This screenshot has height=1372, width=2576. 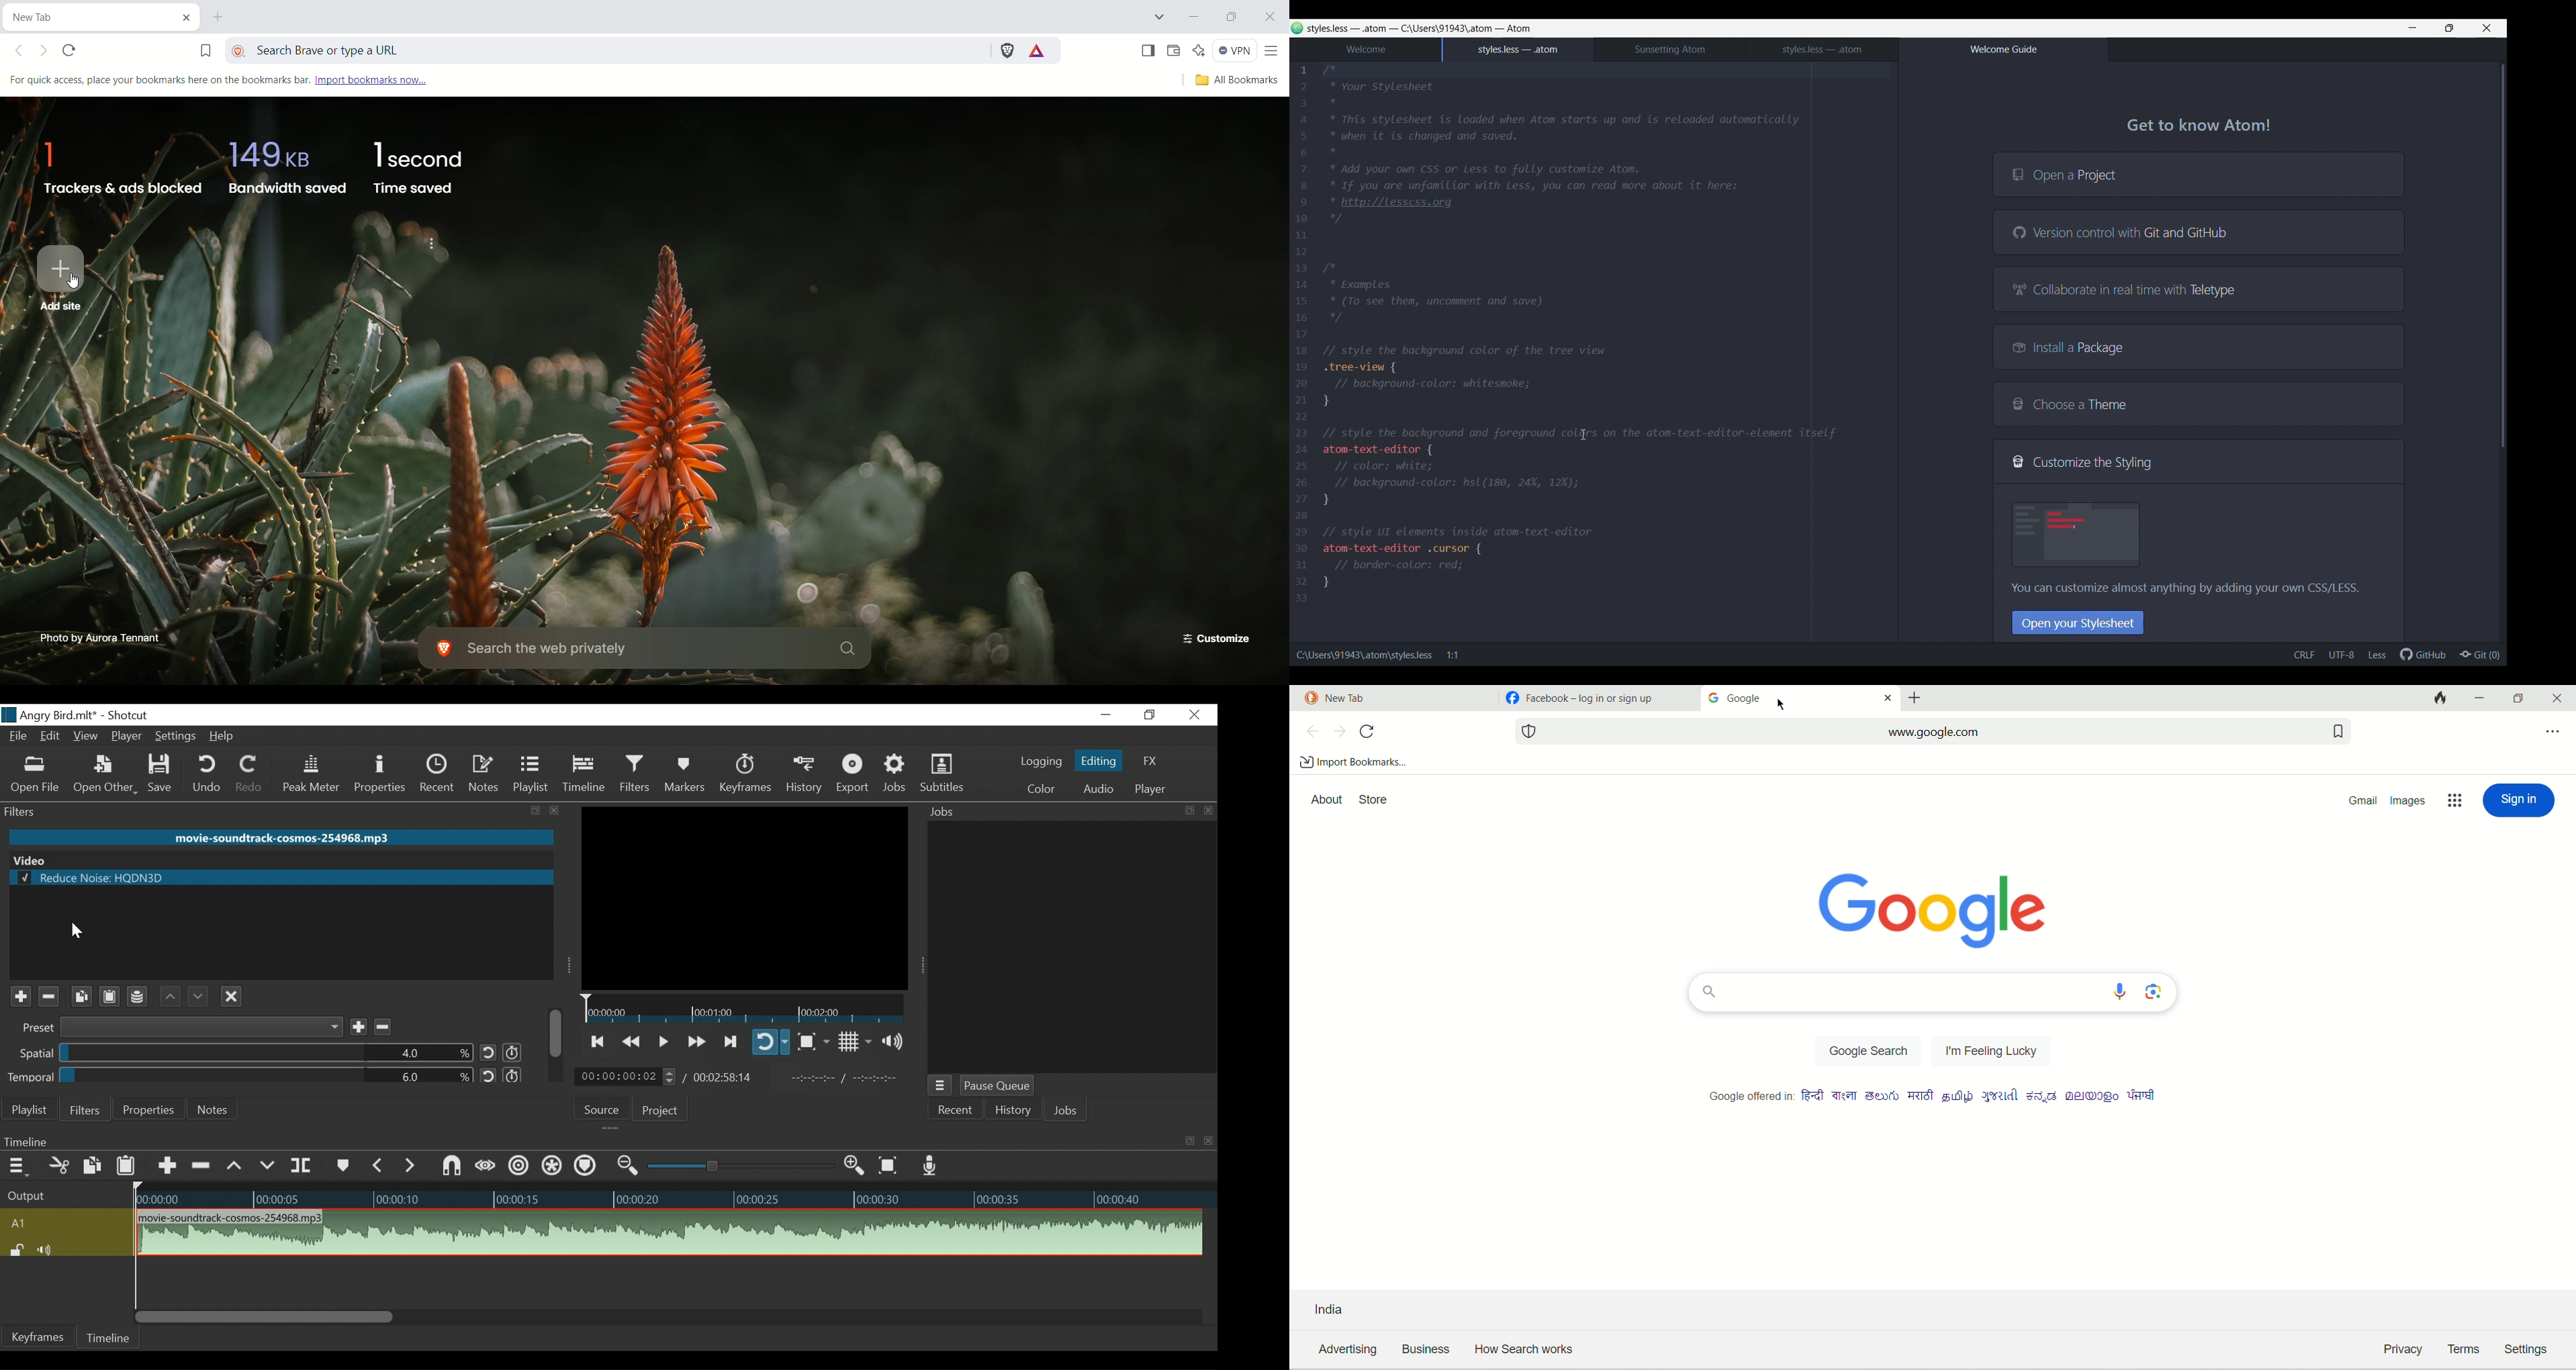 What do you see at coordinates (2401, 1351) in the screenshot?
I see `privacy` at bounding box center [2401, 1351].